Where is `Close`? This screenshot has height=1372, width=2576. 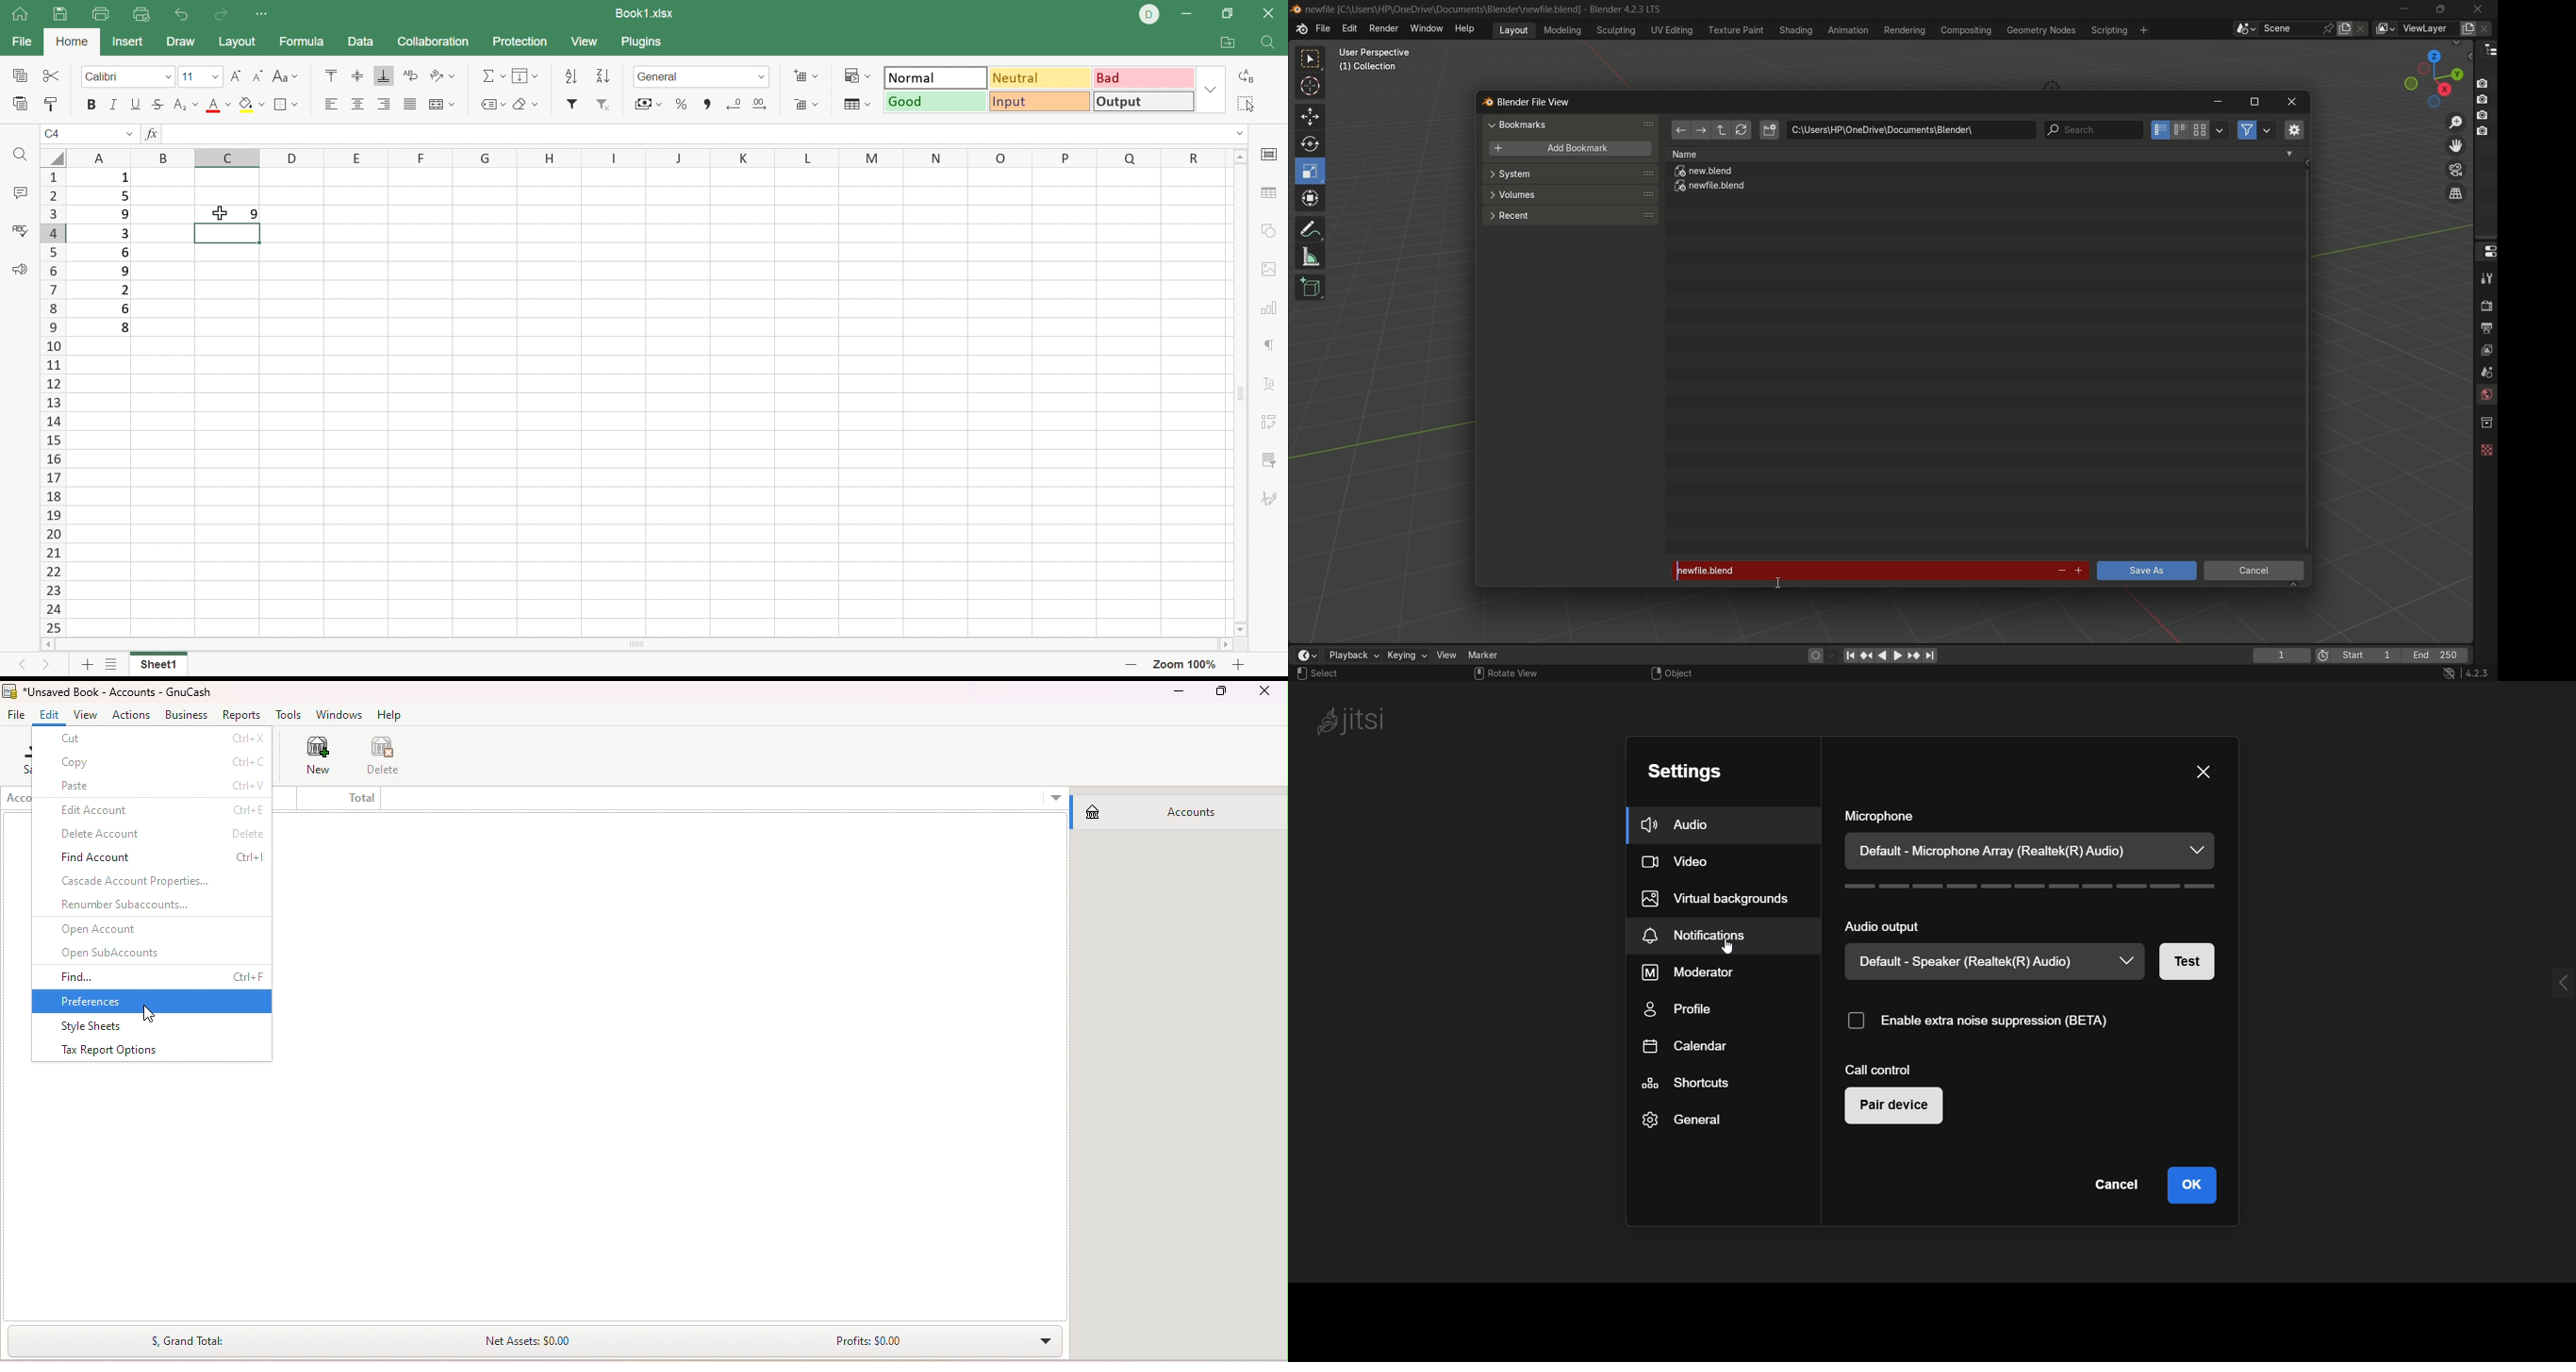 Close is located at coordinates (1264, 693).